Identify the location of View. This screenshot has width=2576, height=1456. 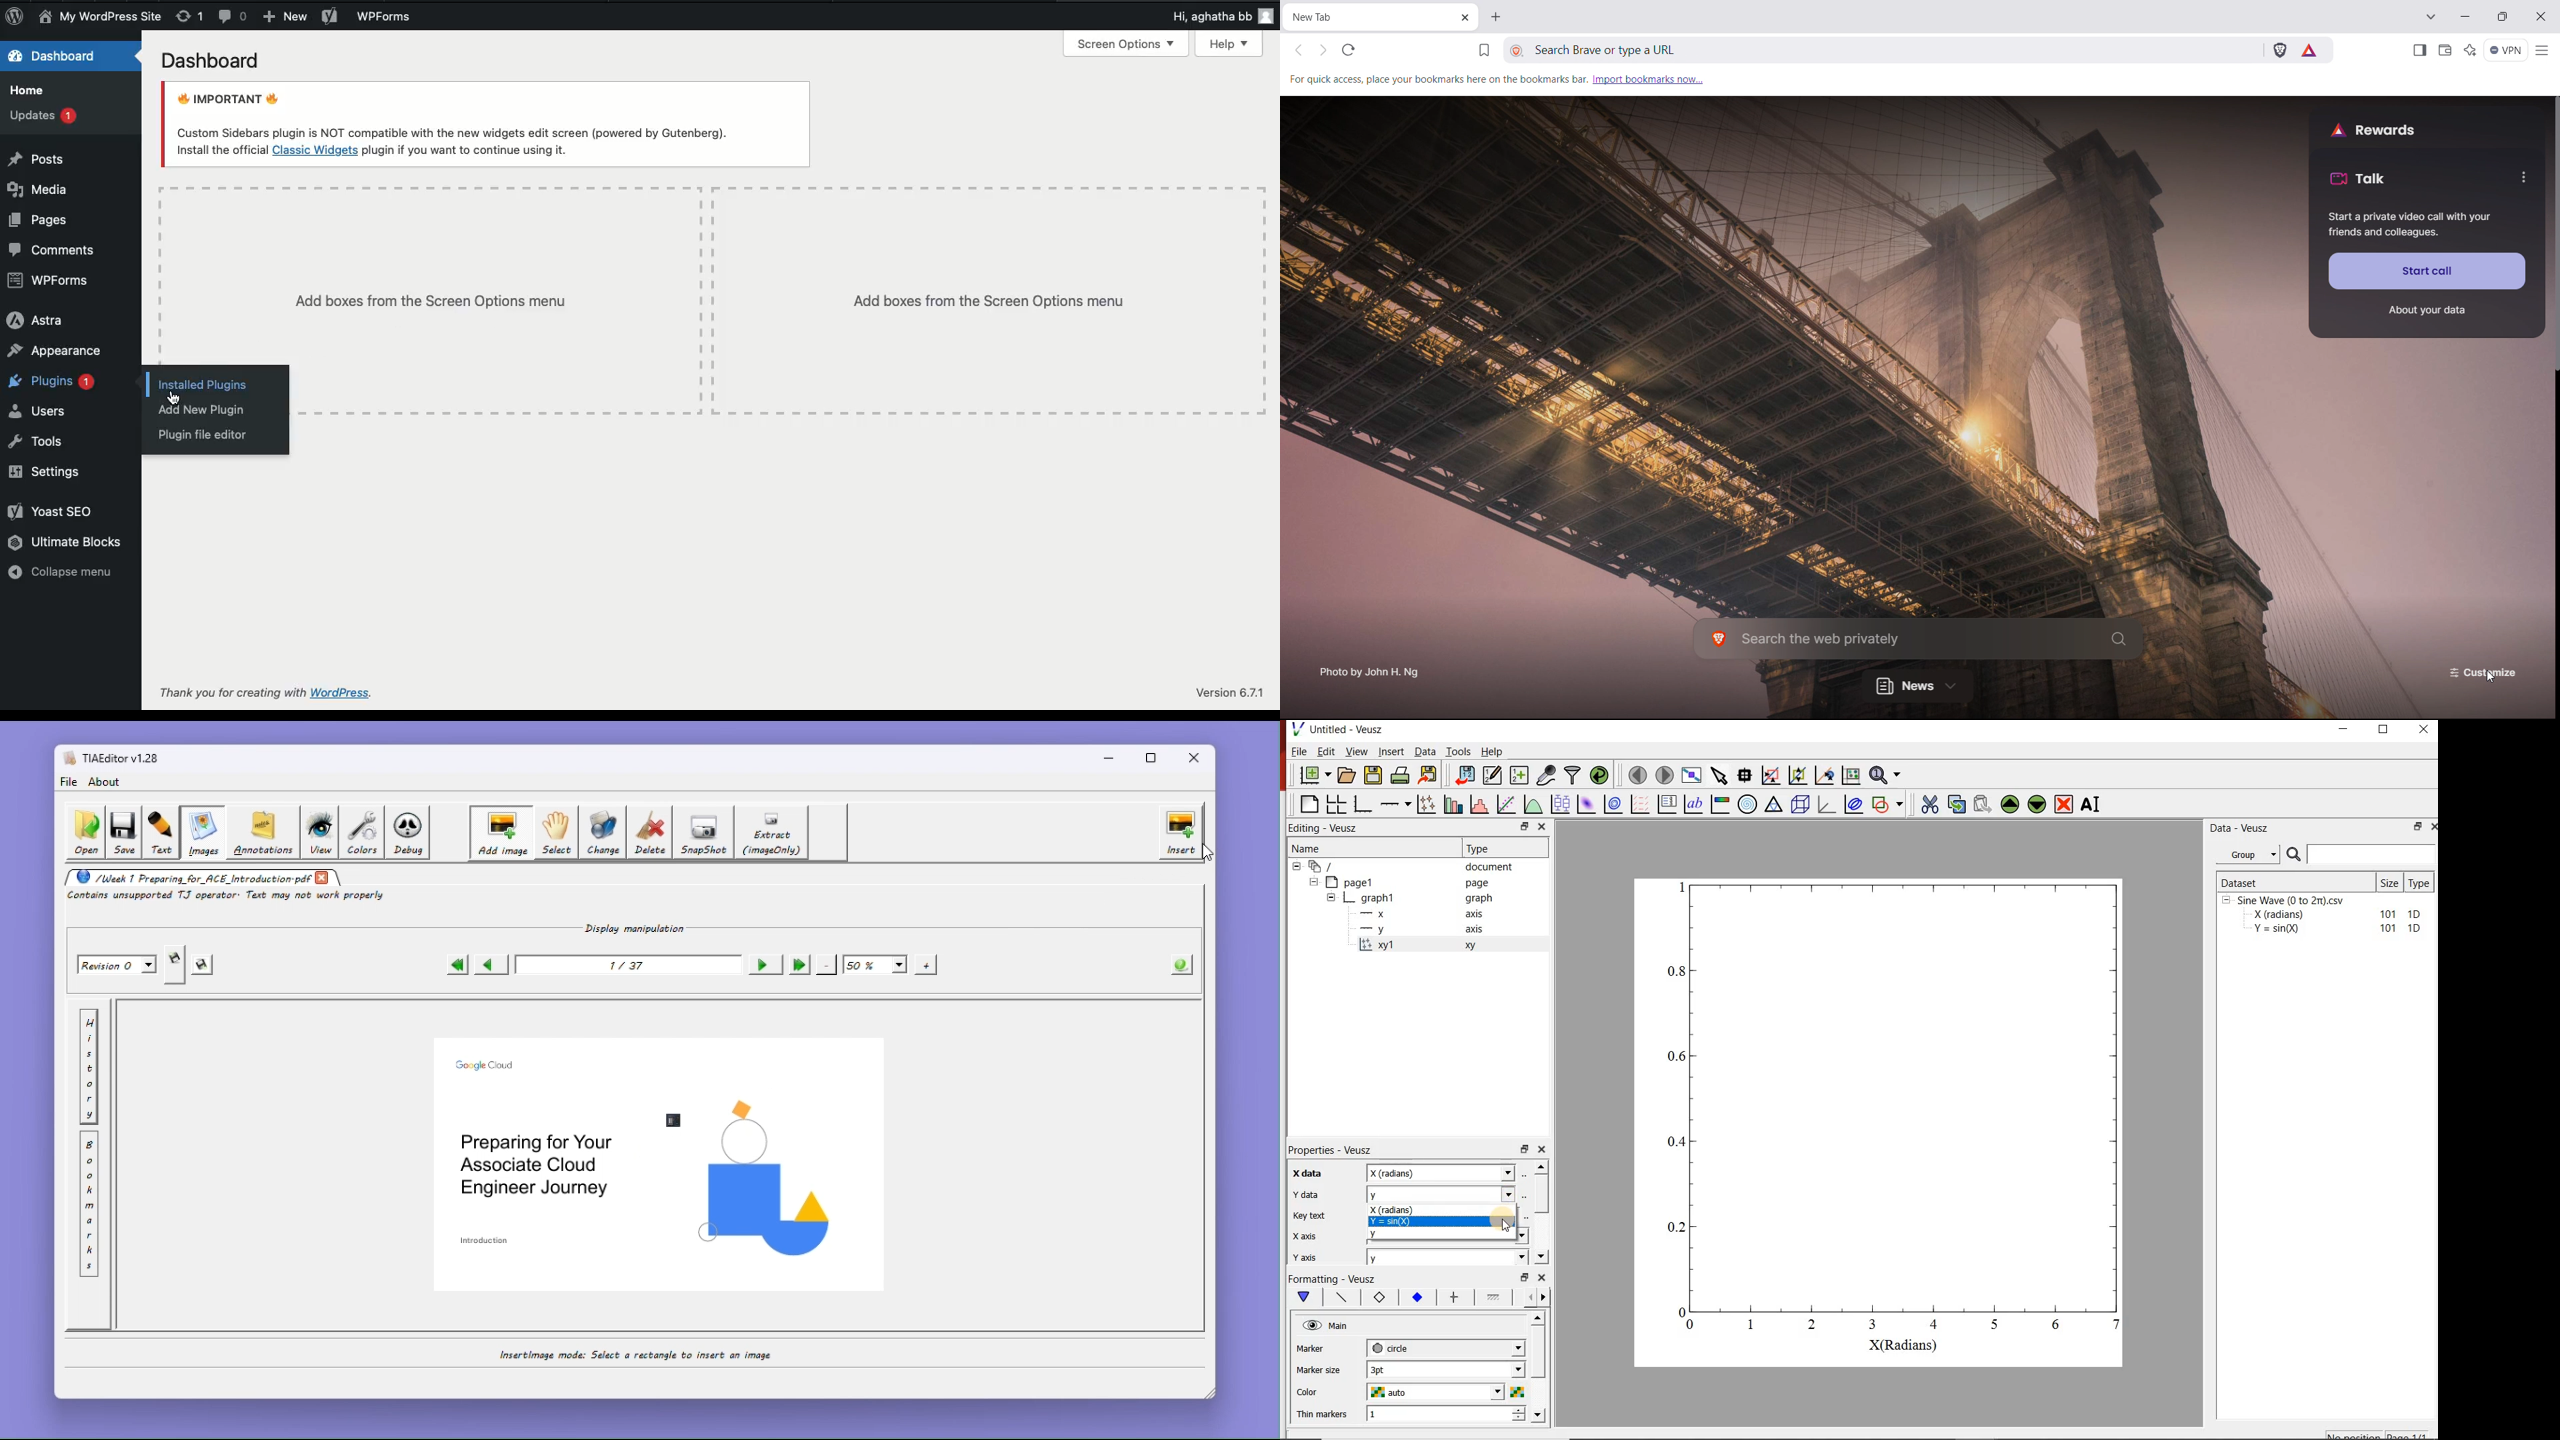
(1357, 751).